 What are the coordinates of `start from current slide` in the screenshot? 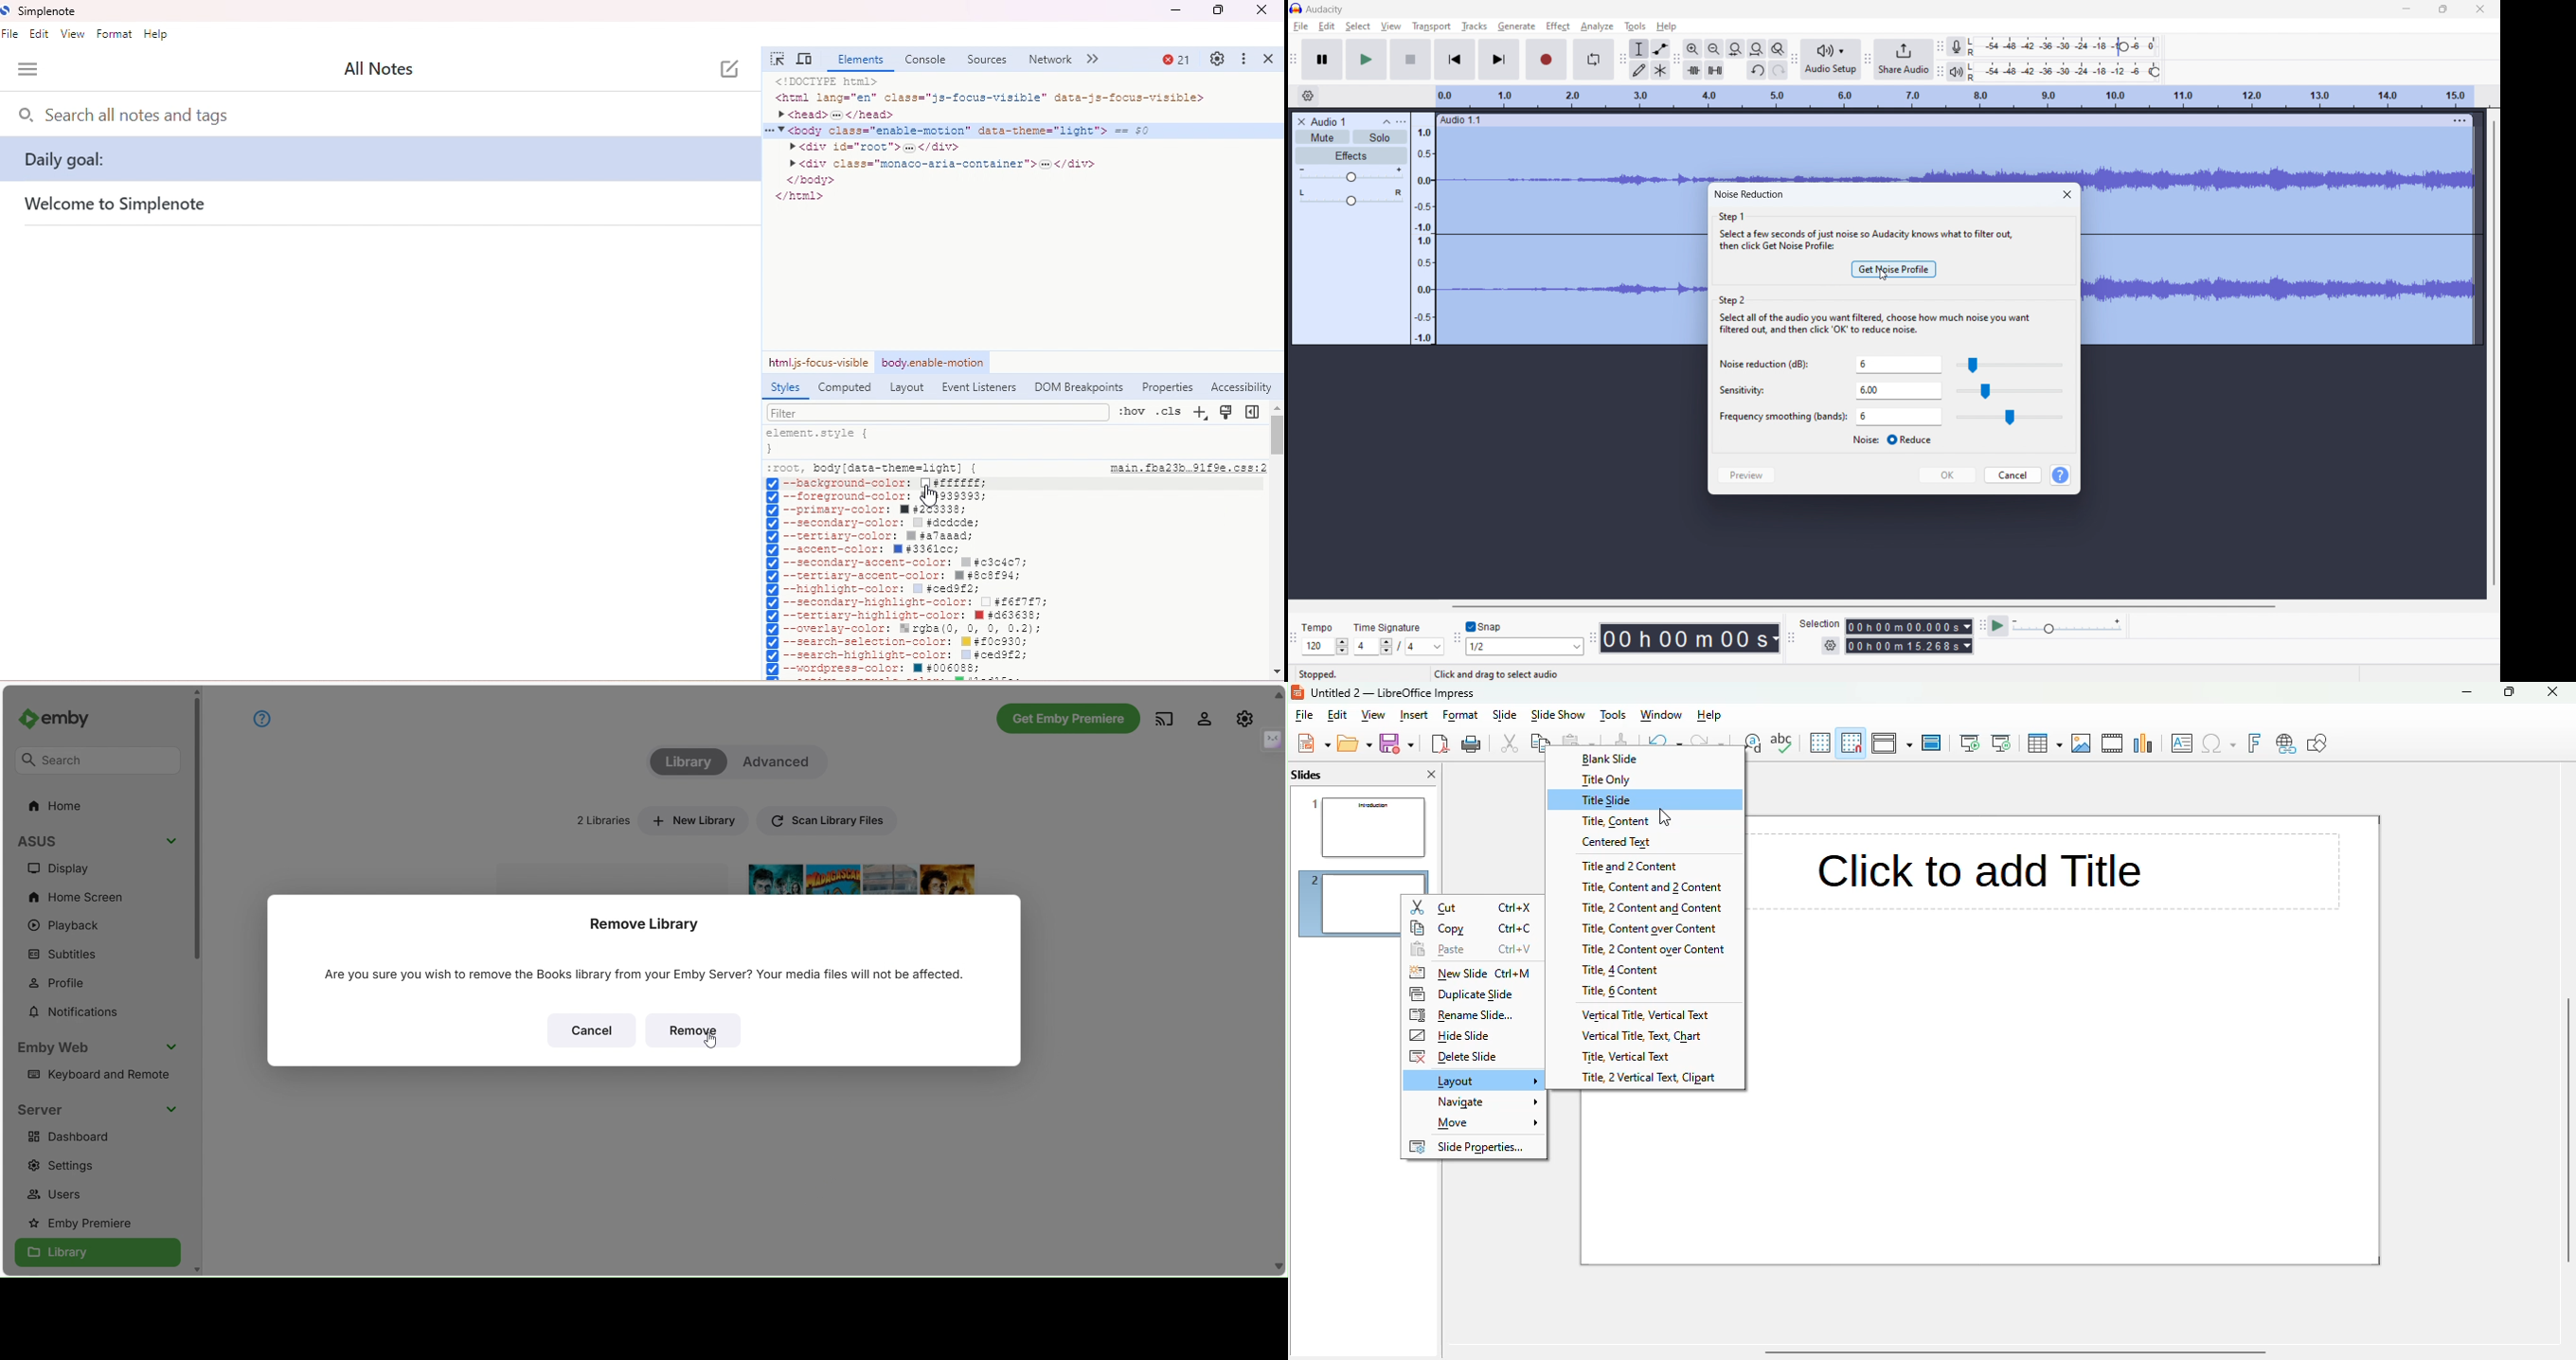 It's located at (2001, 743).